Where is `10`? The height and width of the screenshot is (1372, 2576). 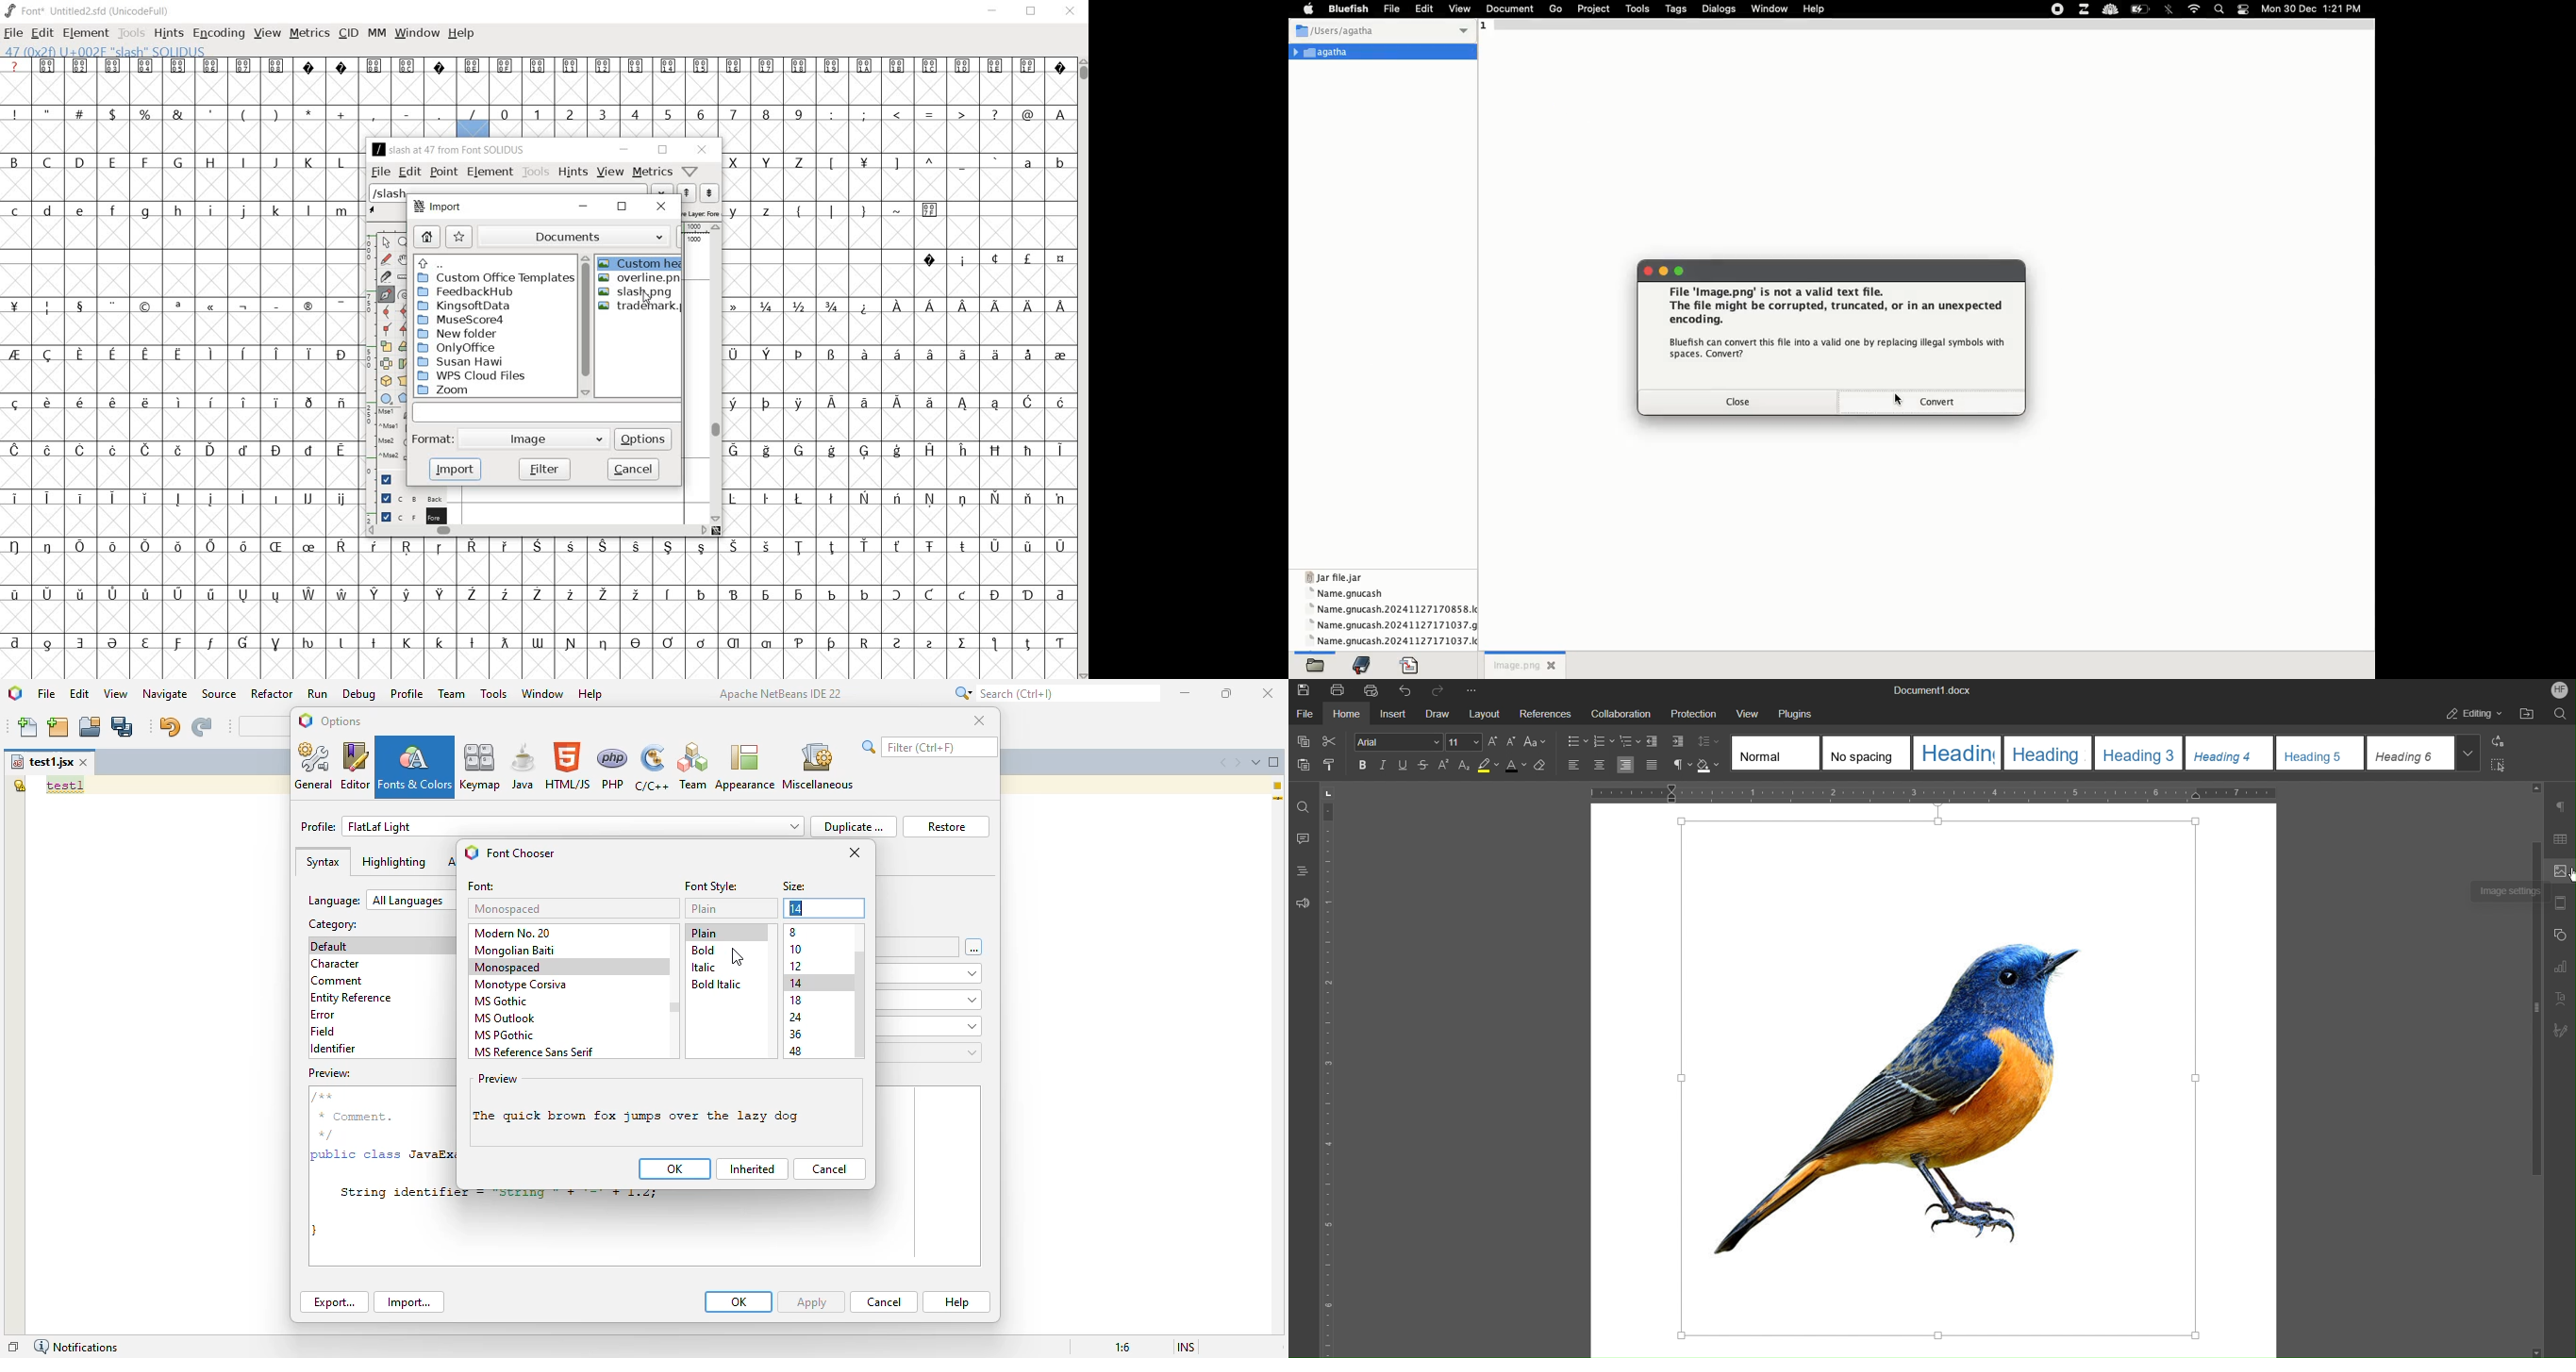
10 is located at coordinates (796, 949).